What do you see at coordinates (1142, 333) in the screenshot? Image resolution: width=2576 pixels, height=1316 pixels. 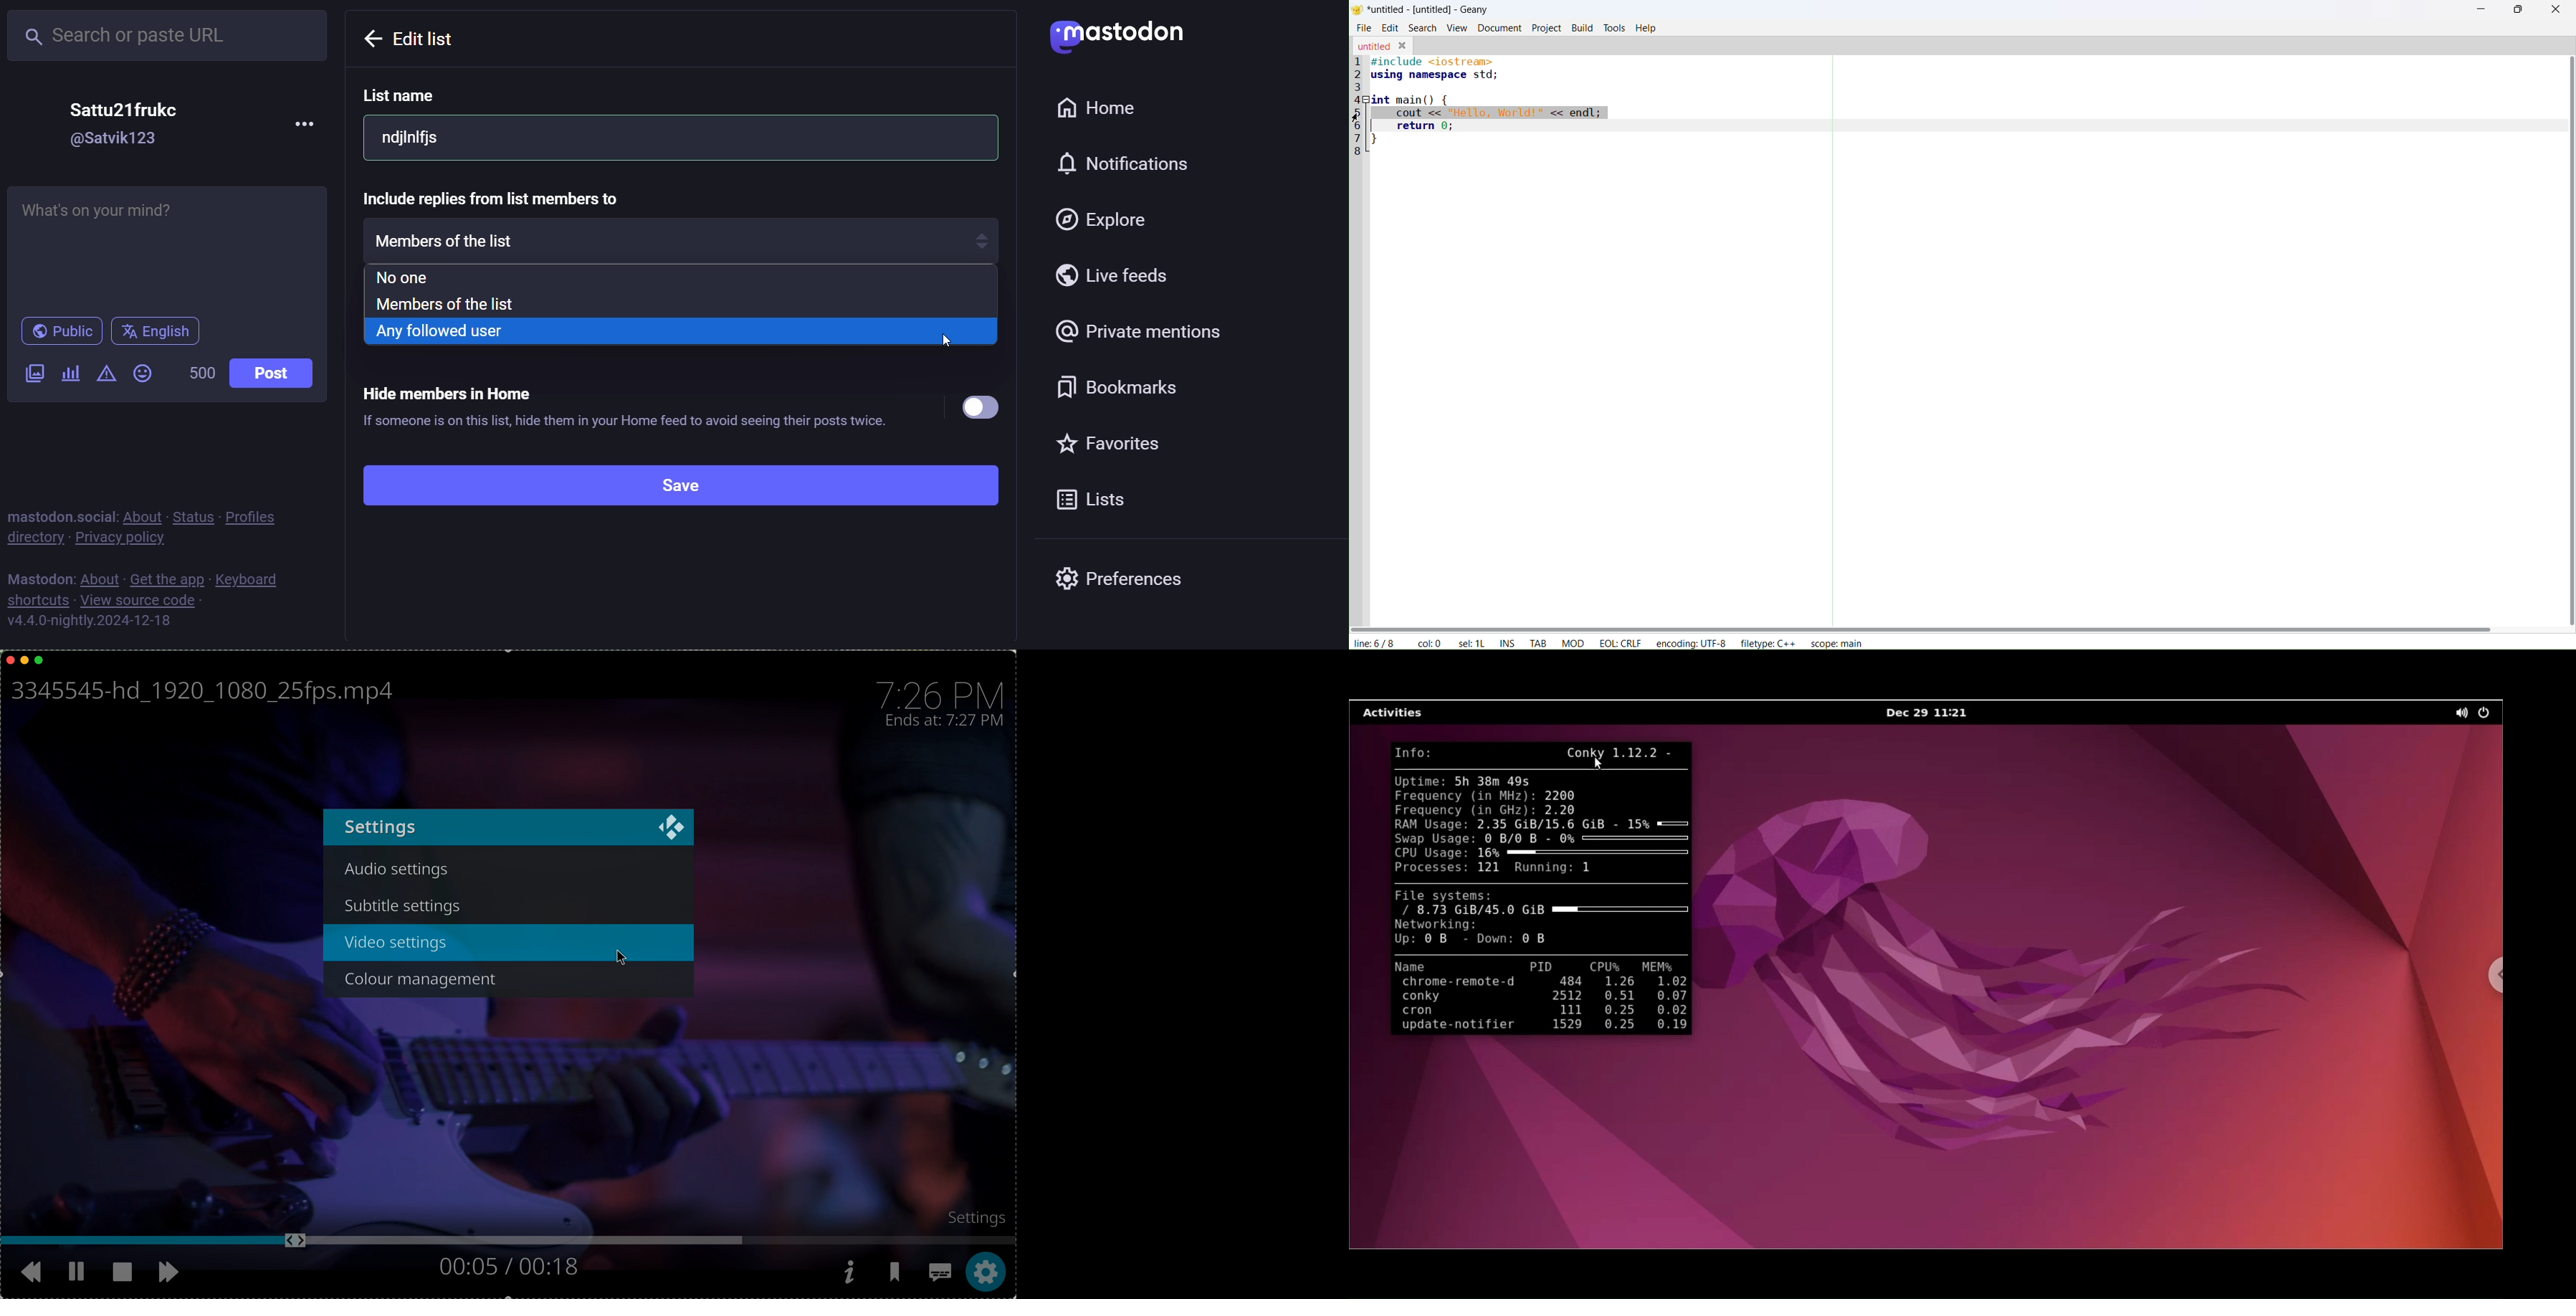 I see `private mention` at bounding box center [1142, 333].